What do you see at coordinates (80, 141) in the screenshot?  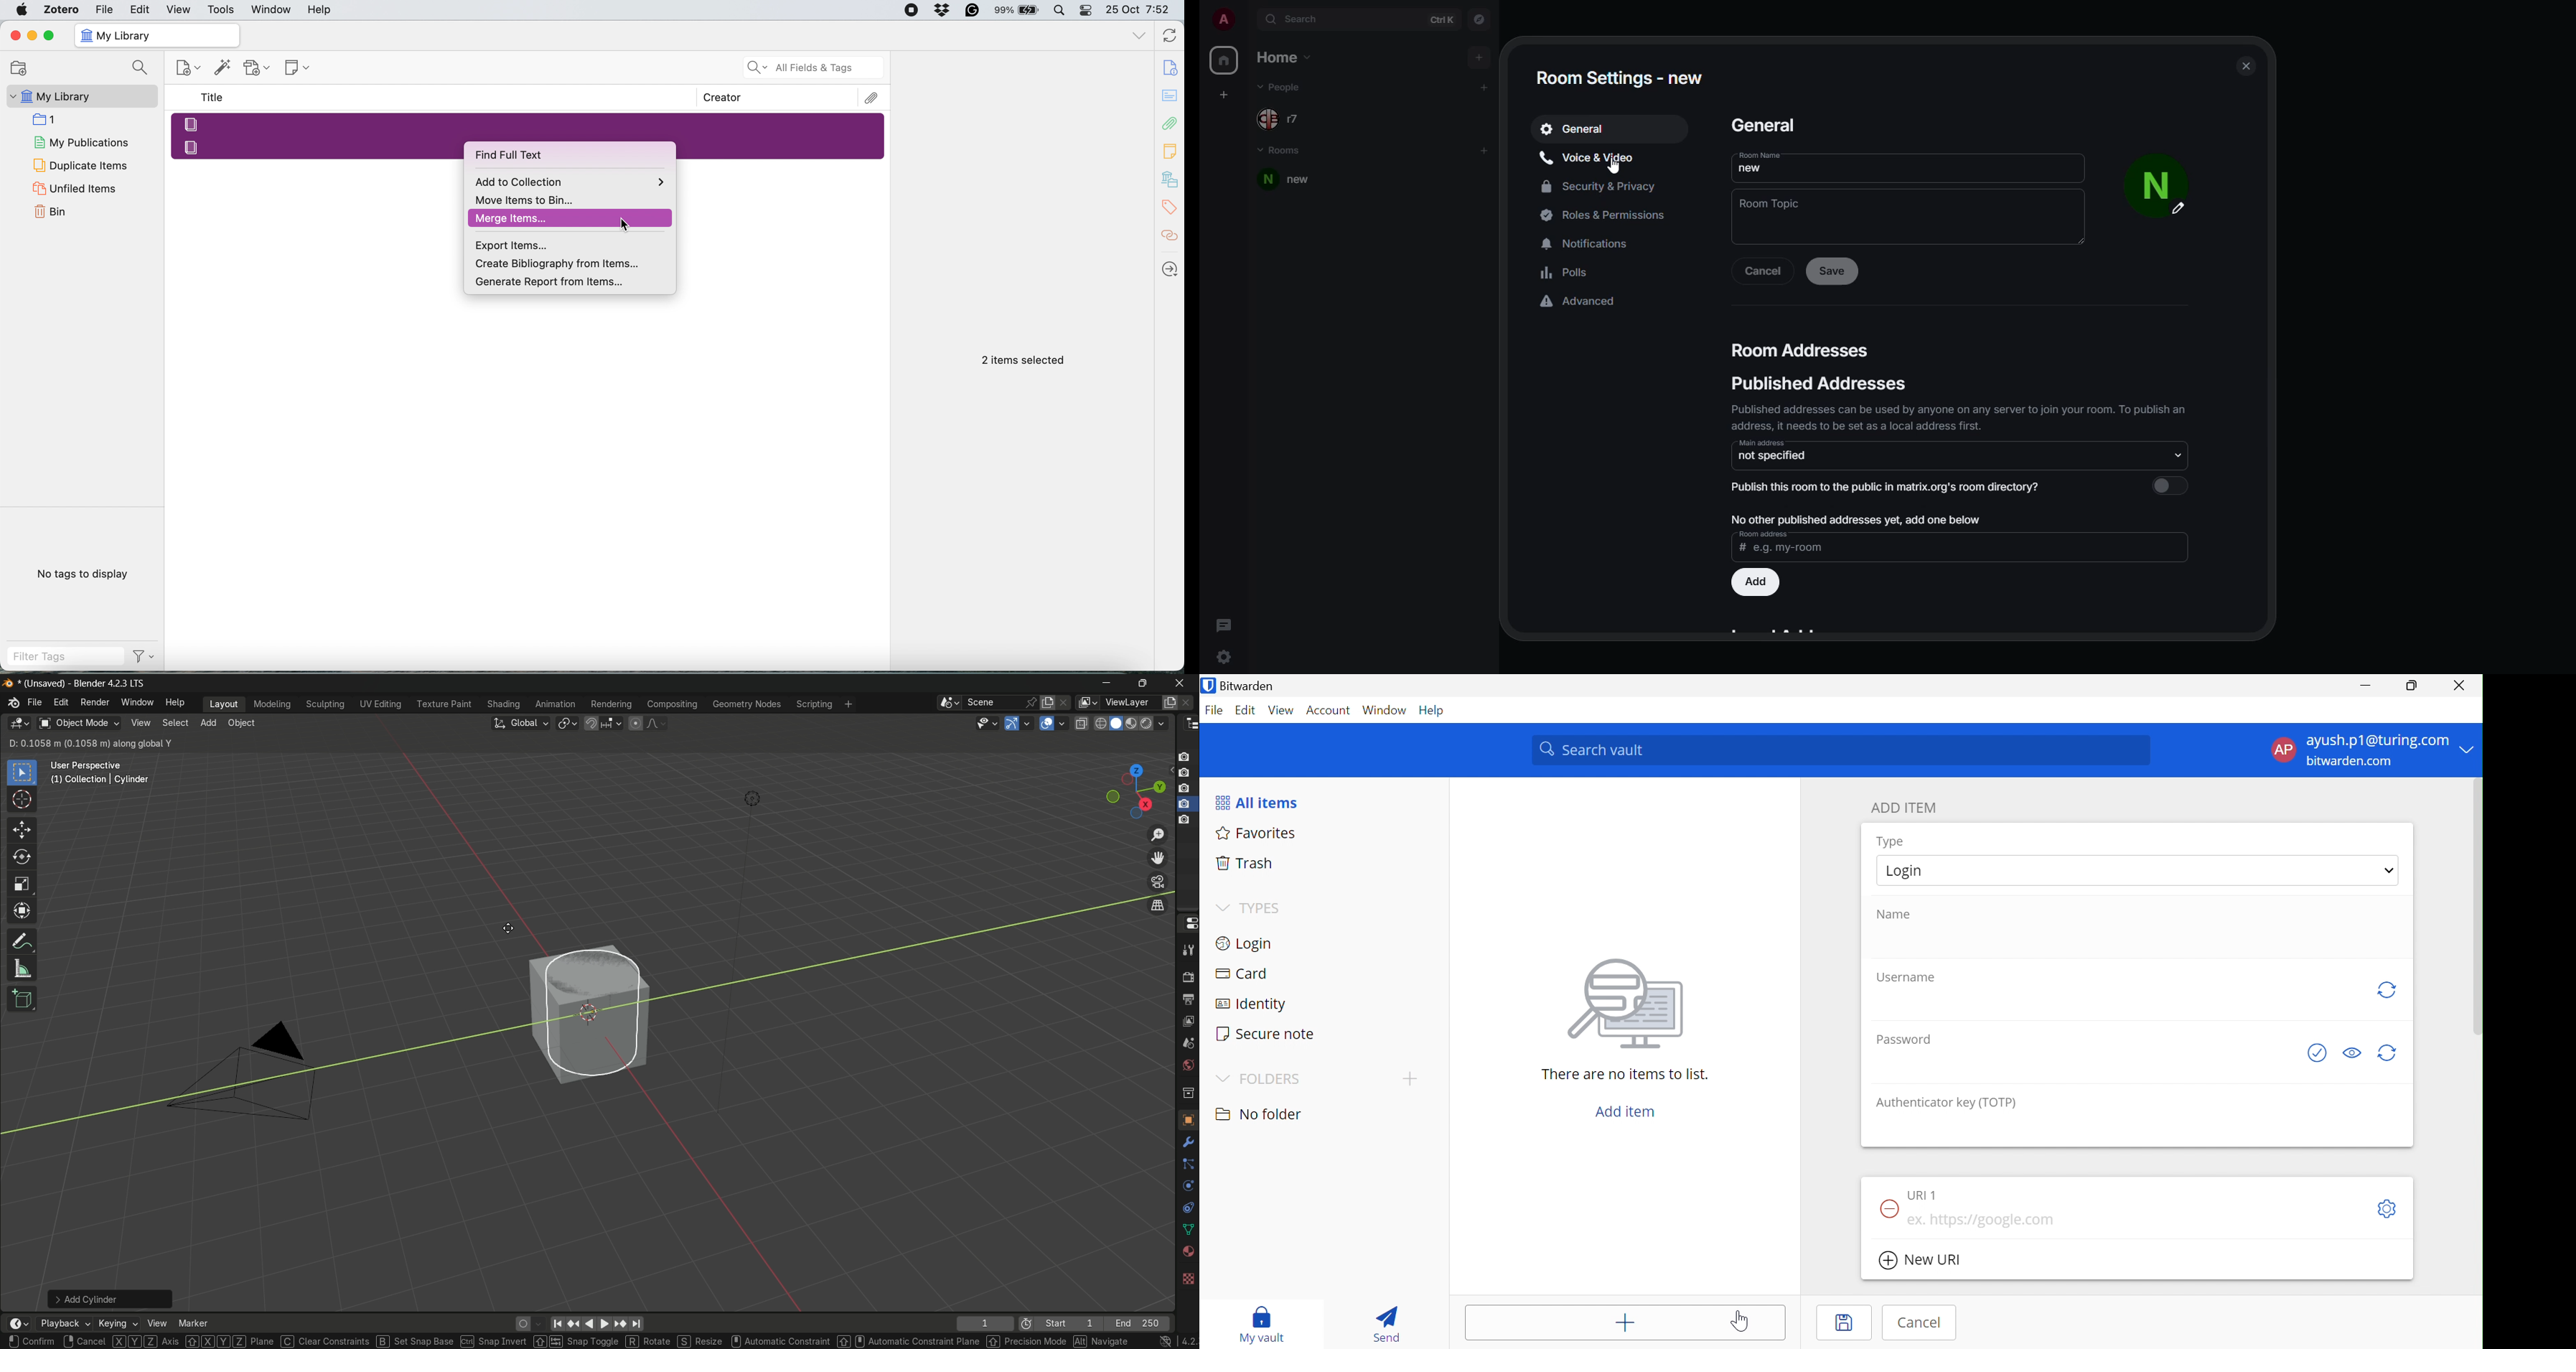 I see `My Publications` at bounding box center [80, 141].